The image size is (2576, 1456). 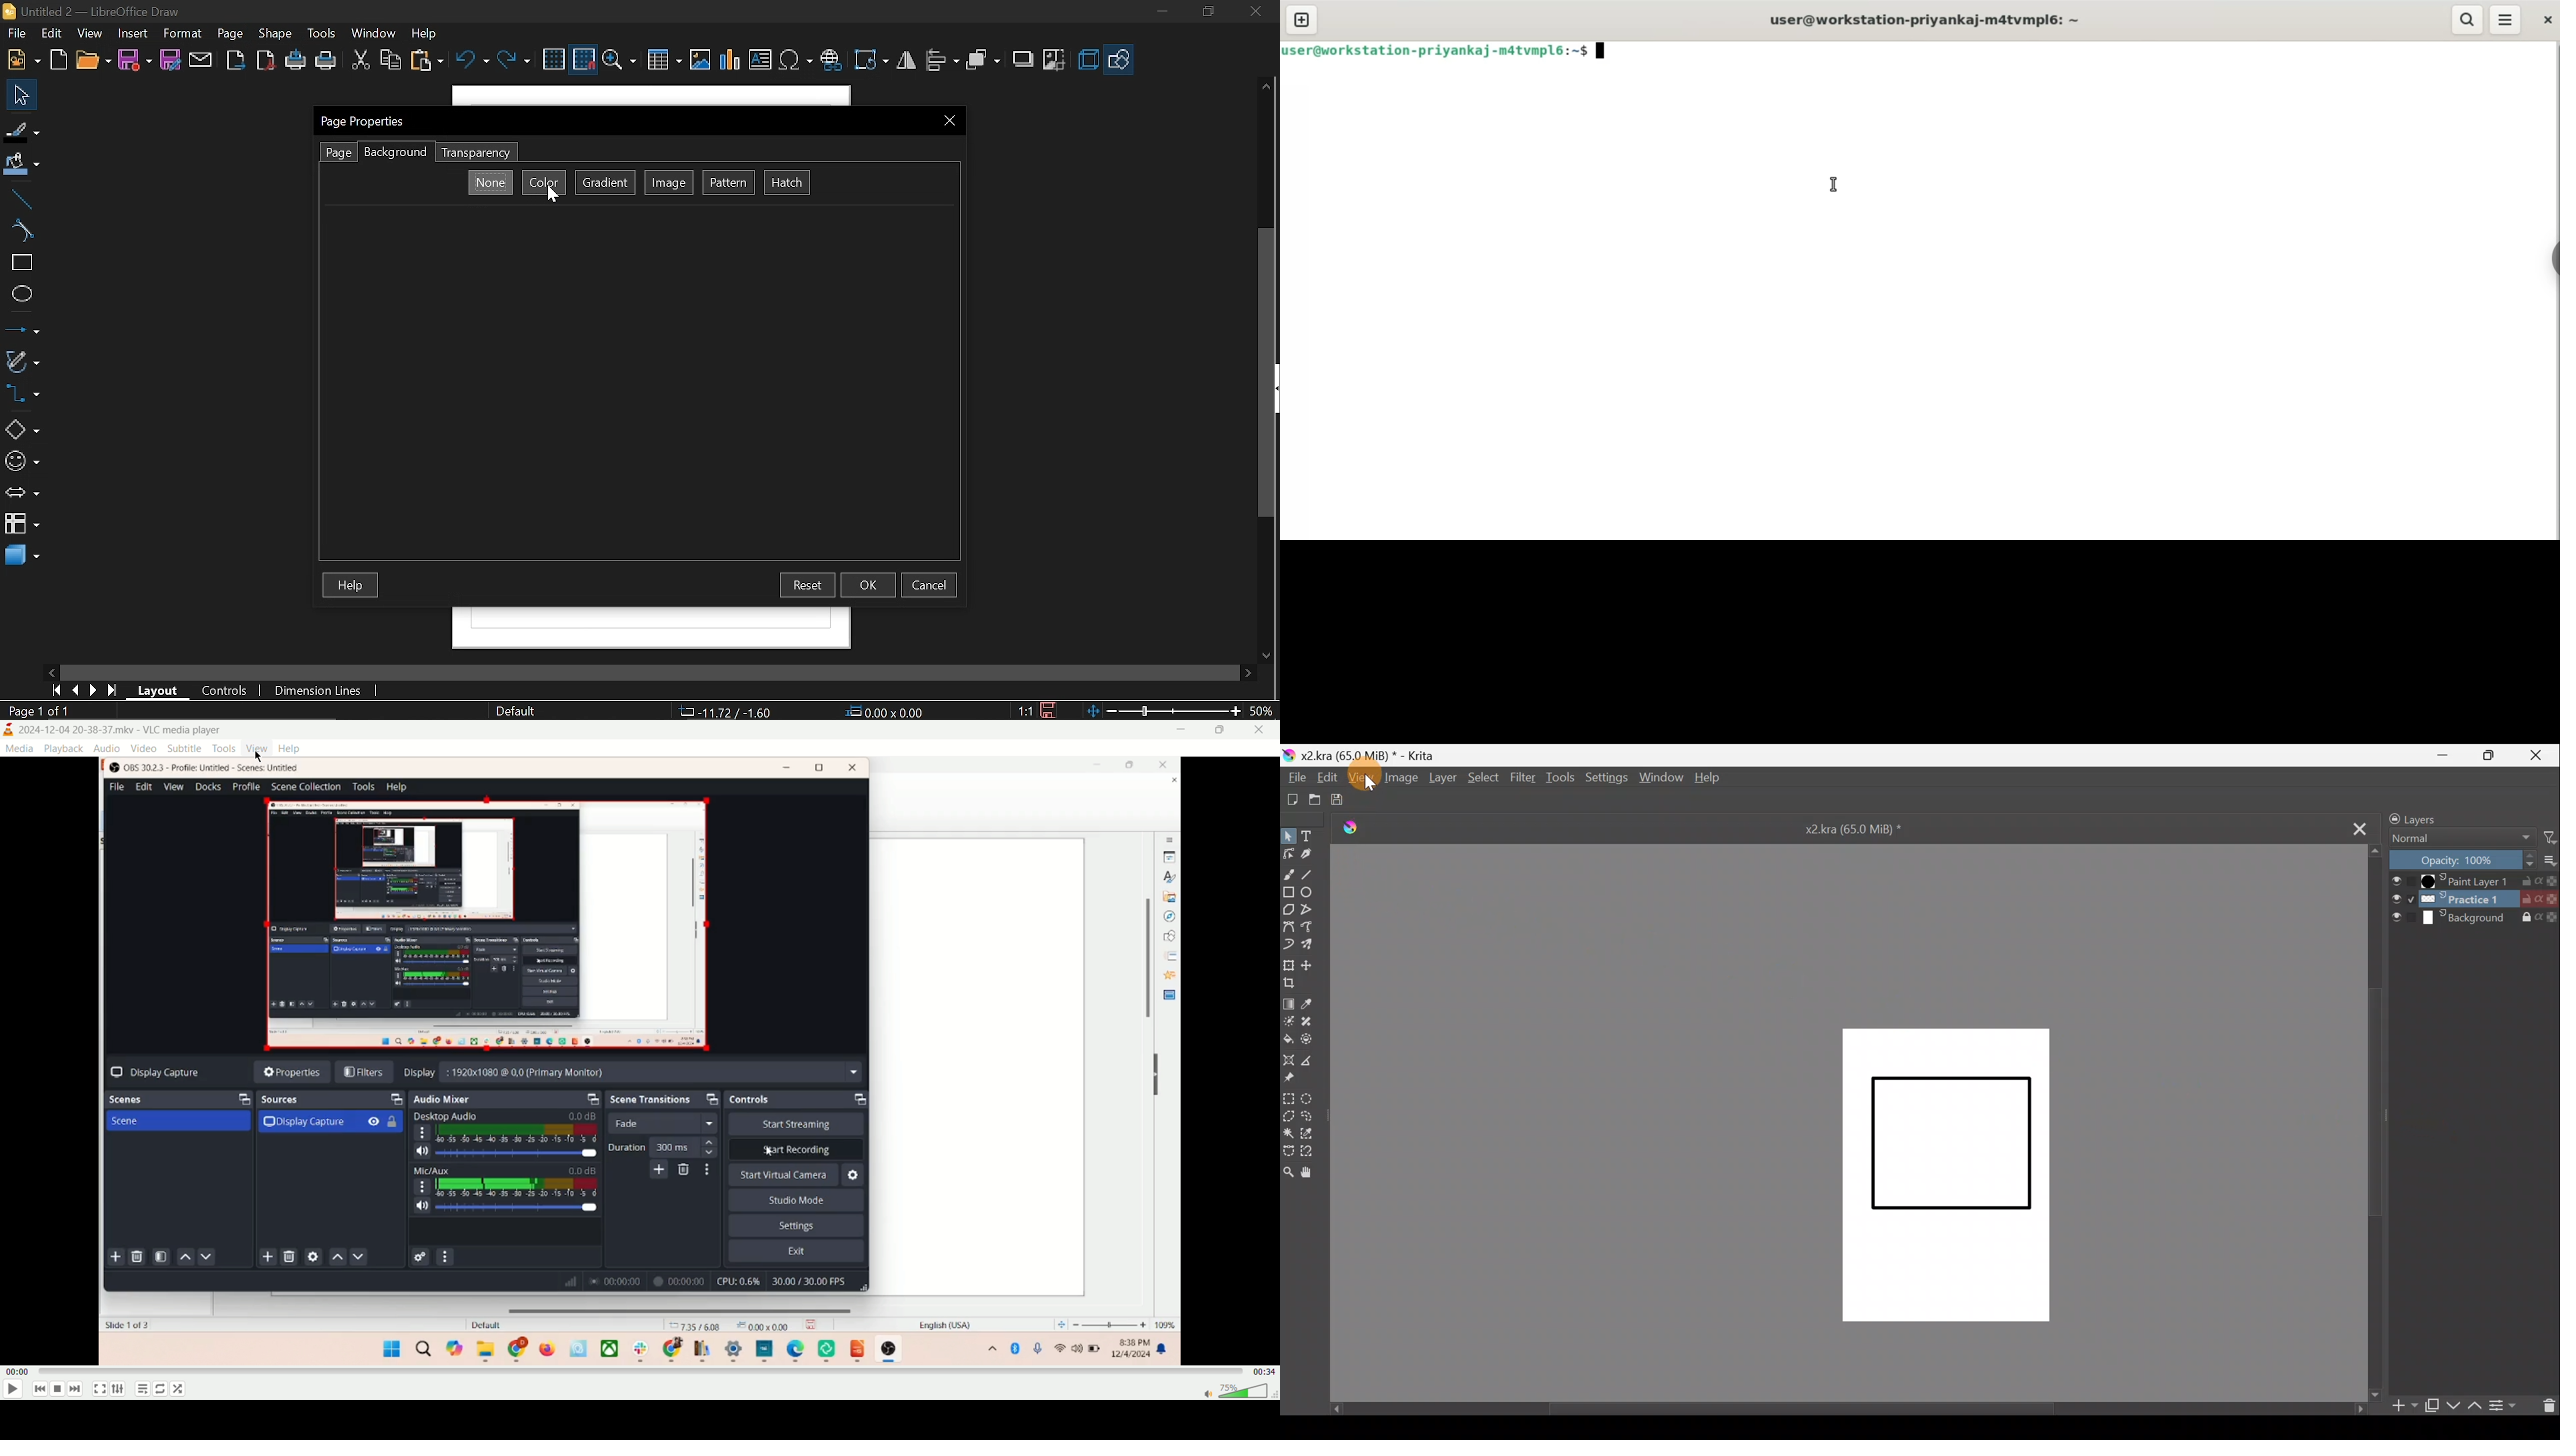 I want to click on Scroll bar, so click(x=2375, y=1124).